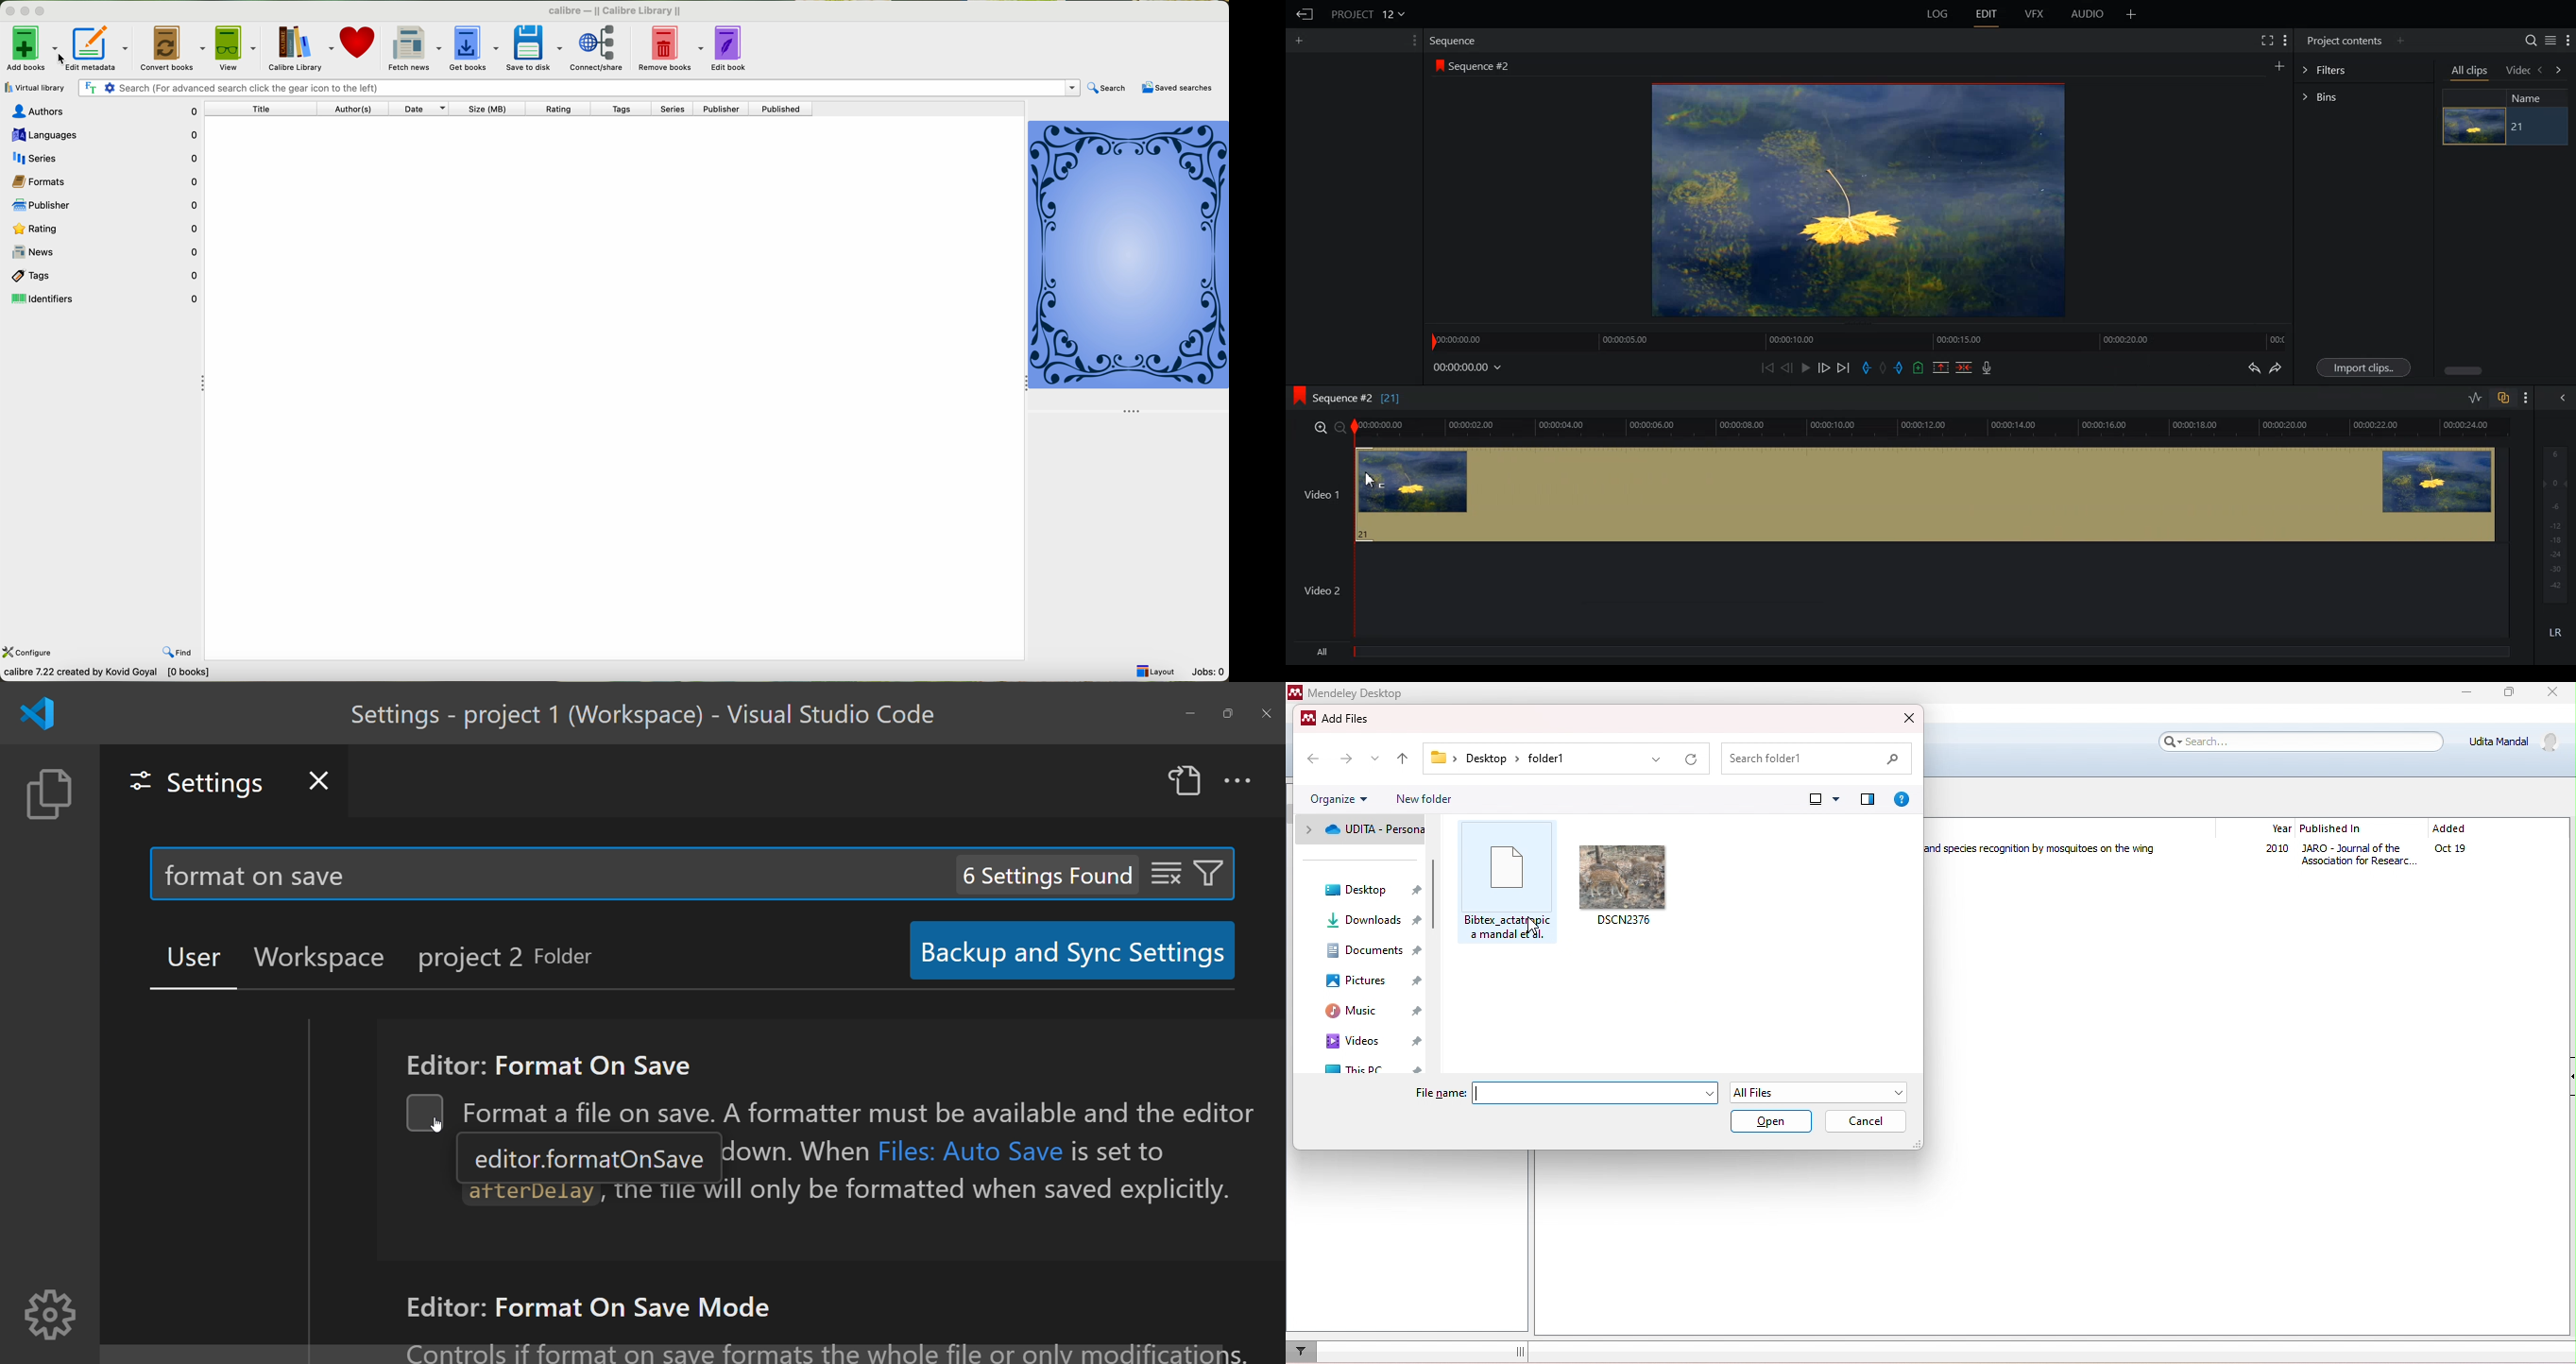  Describe the element at coordinates (28, 653) in the screenshot. I see `configure` at that location.